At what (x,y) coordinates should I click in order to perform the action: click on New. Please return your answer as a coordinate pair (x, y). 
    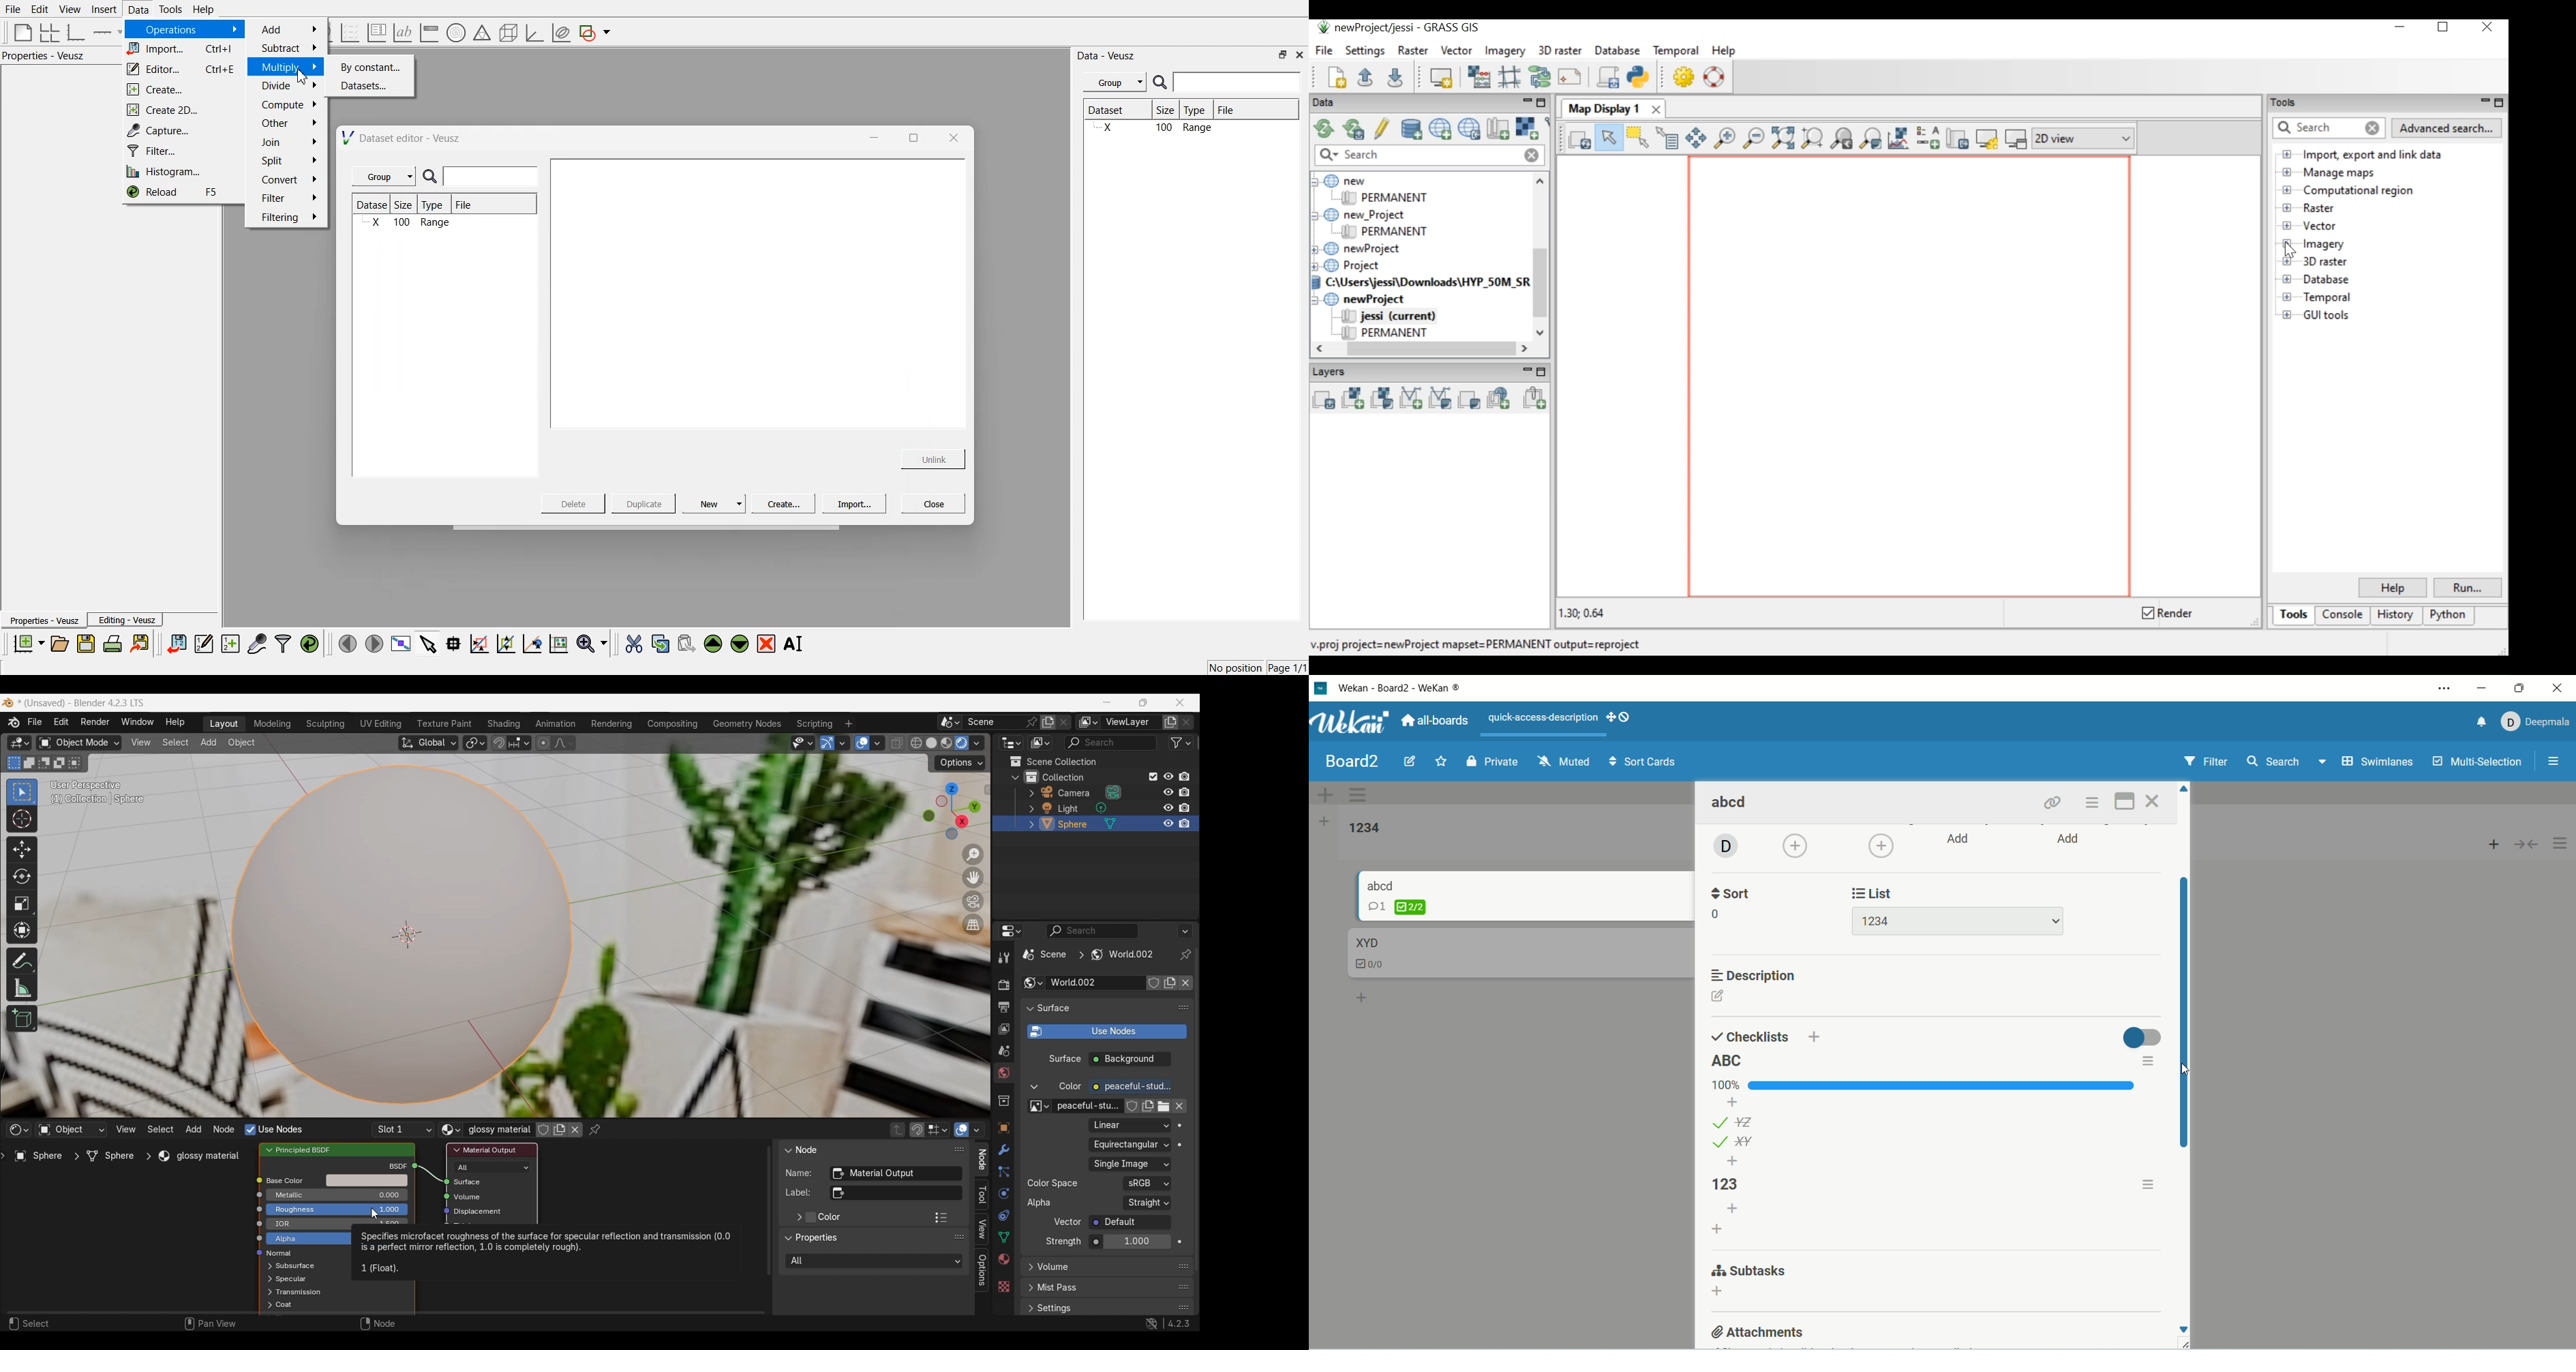
    Looking at the image, I should click on (716, 503).